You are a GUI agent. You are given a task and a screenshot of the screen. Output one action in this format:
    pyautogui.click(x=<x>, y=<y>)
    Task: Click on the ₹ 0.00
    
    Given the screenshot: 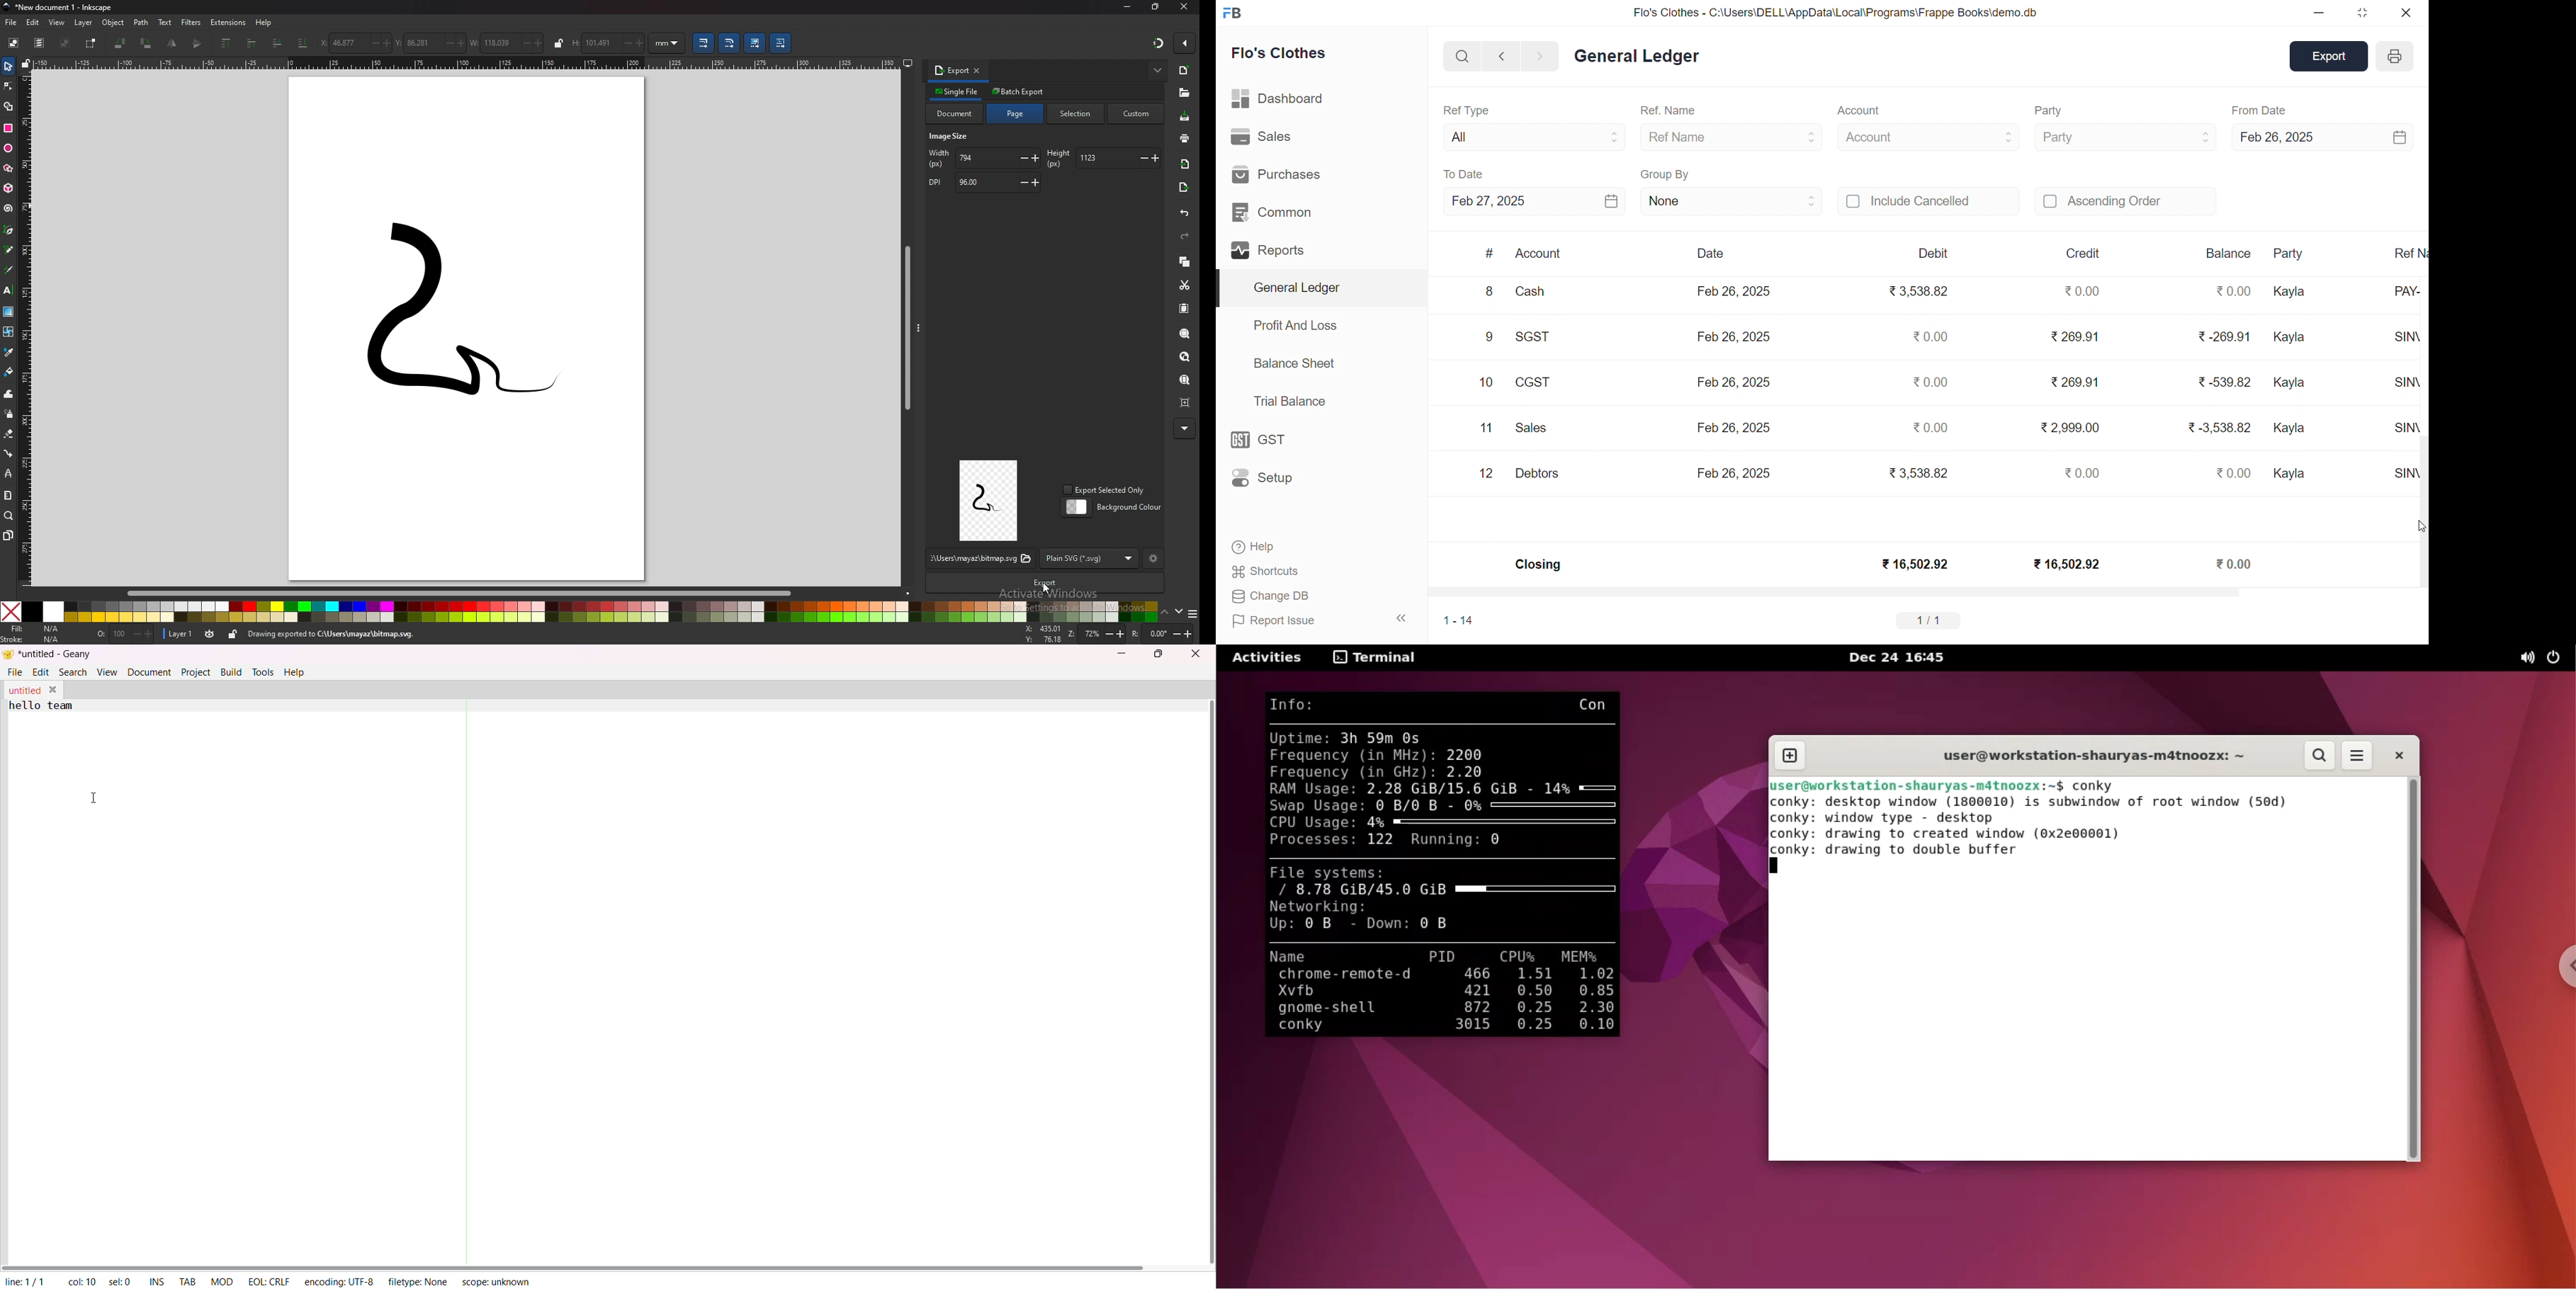 What is the action you would take?
    pyautogui.click(x=2080, y=291)
    